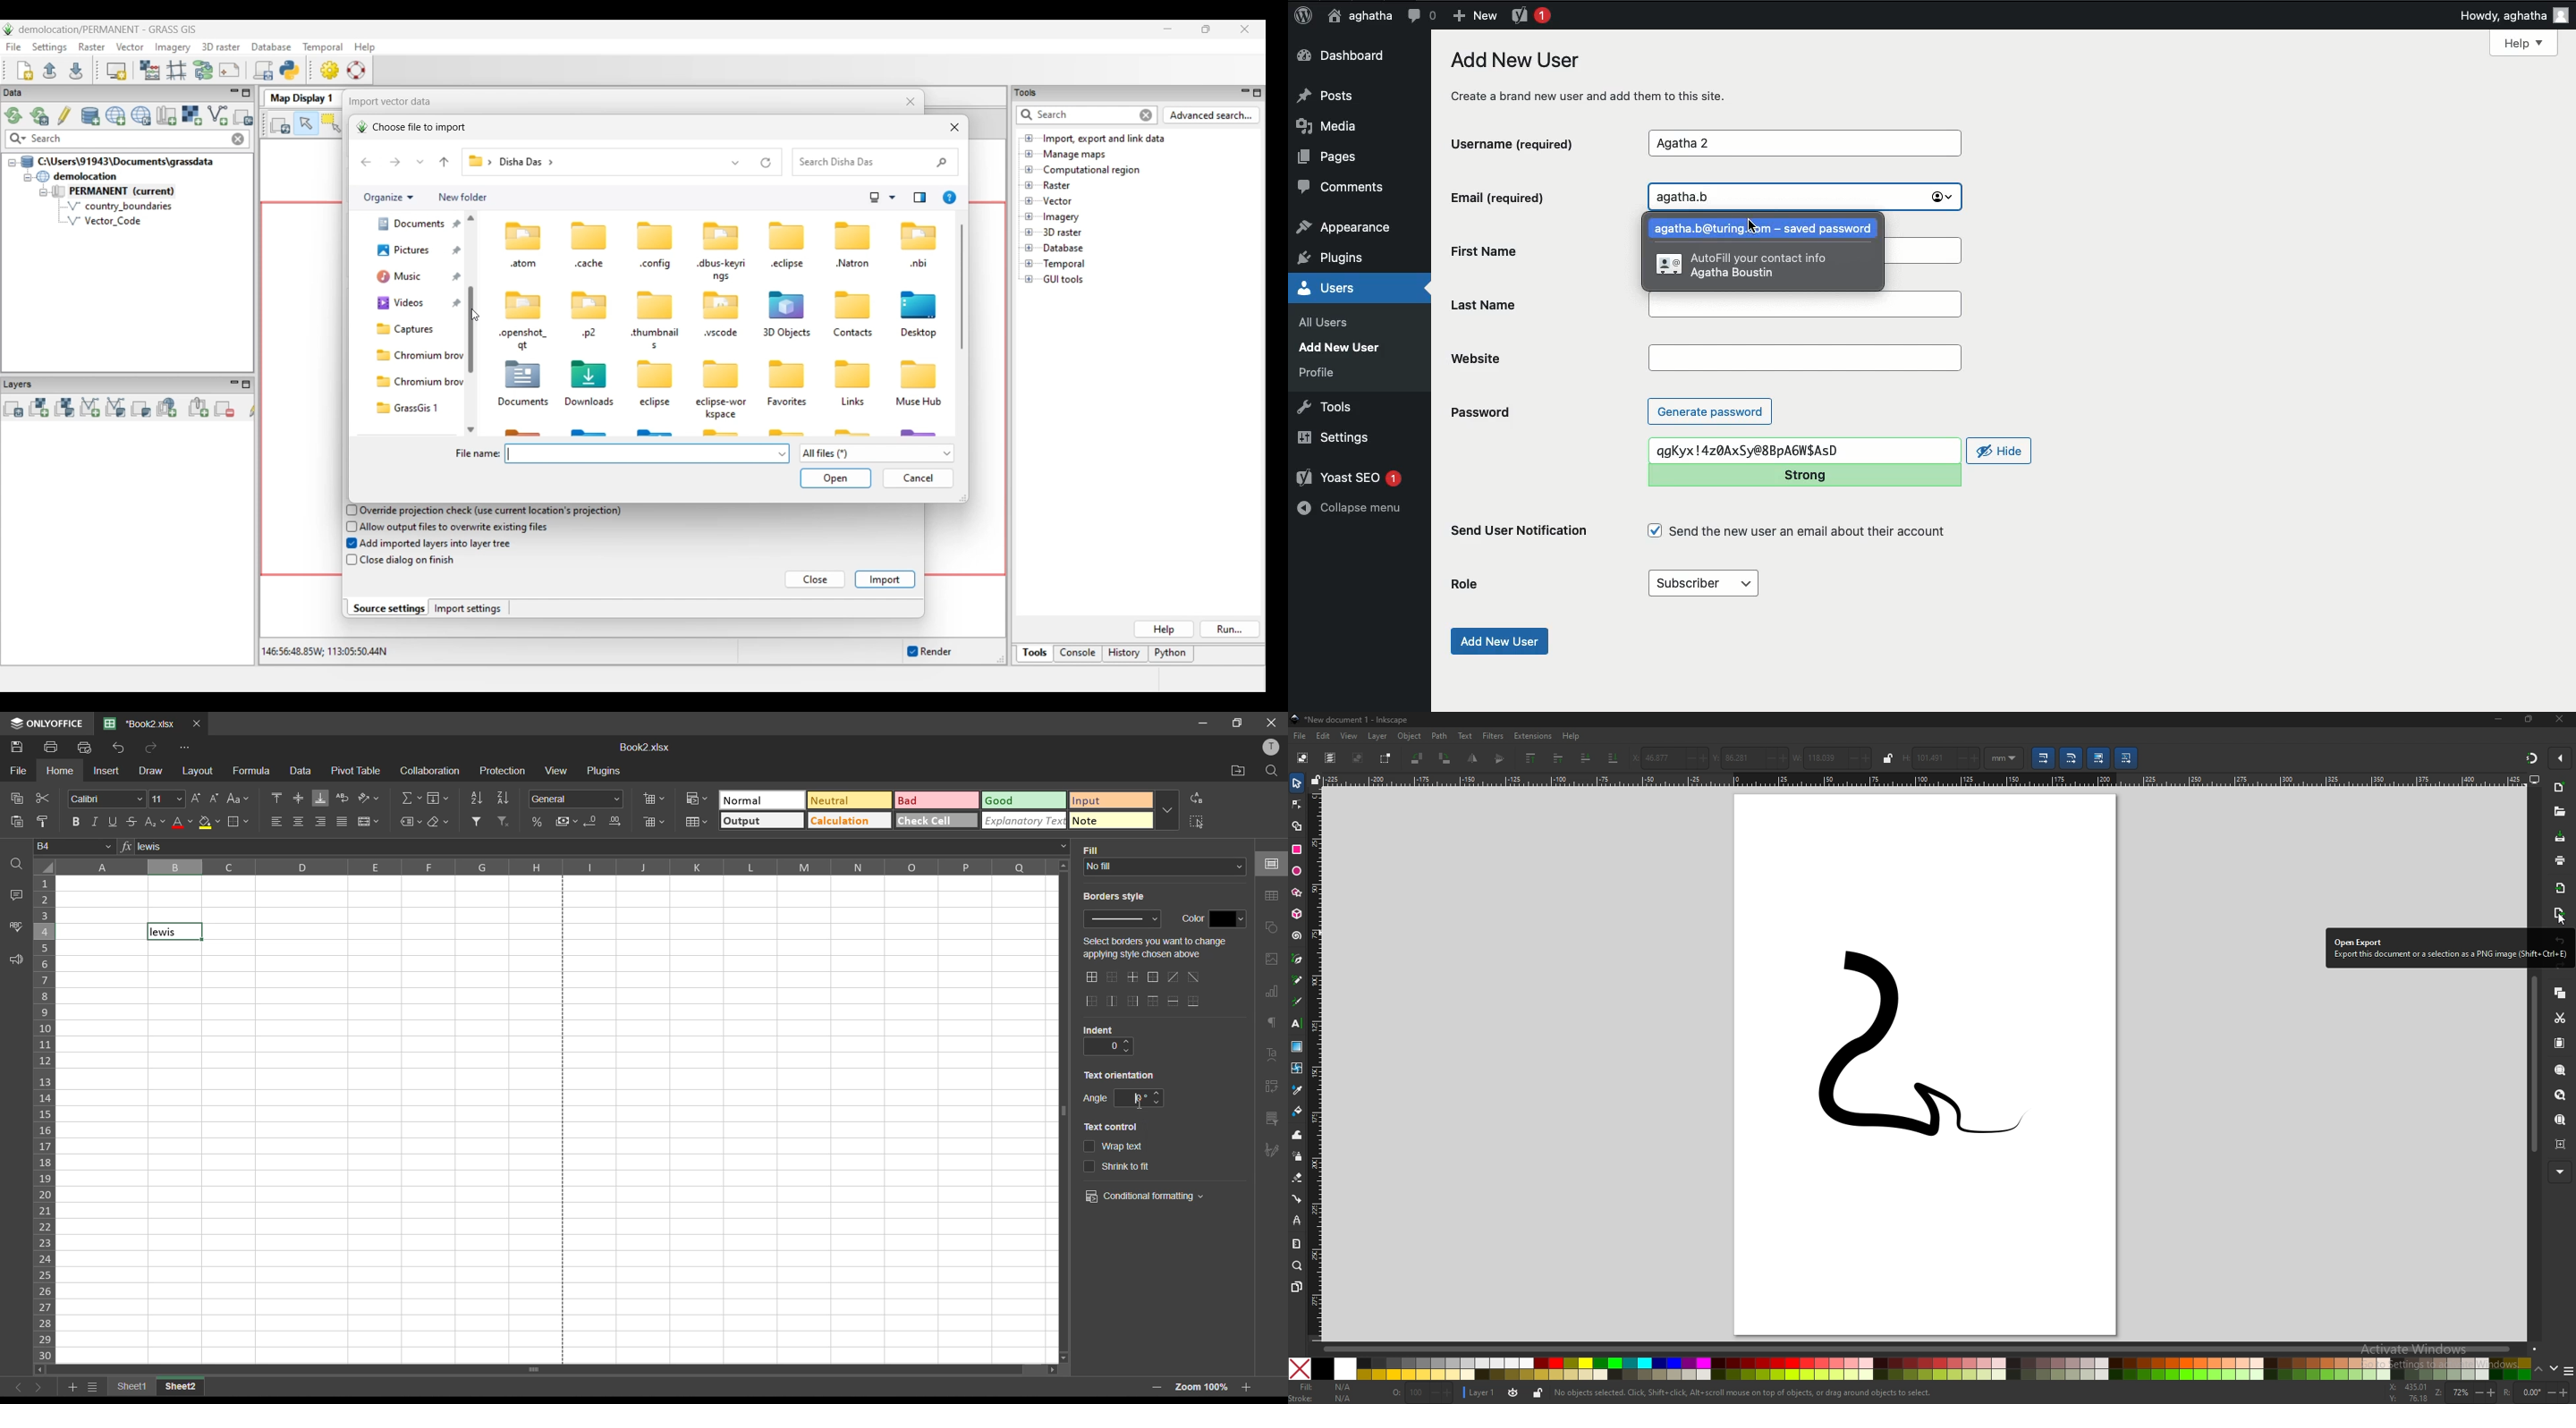 This screenshot has width=2576, height=1428. Describe the element at coordinates (1203, 723) in the screenshot. I see `minimize` at that location.